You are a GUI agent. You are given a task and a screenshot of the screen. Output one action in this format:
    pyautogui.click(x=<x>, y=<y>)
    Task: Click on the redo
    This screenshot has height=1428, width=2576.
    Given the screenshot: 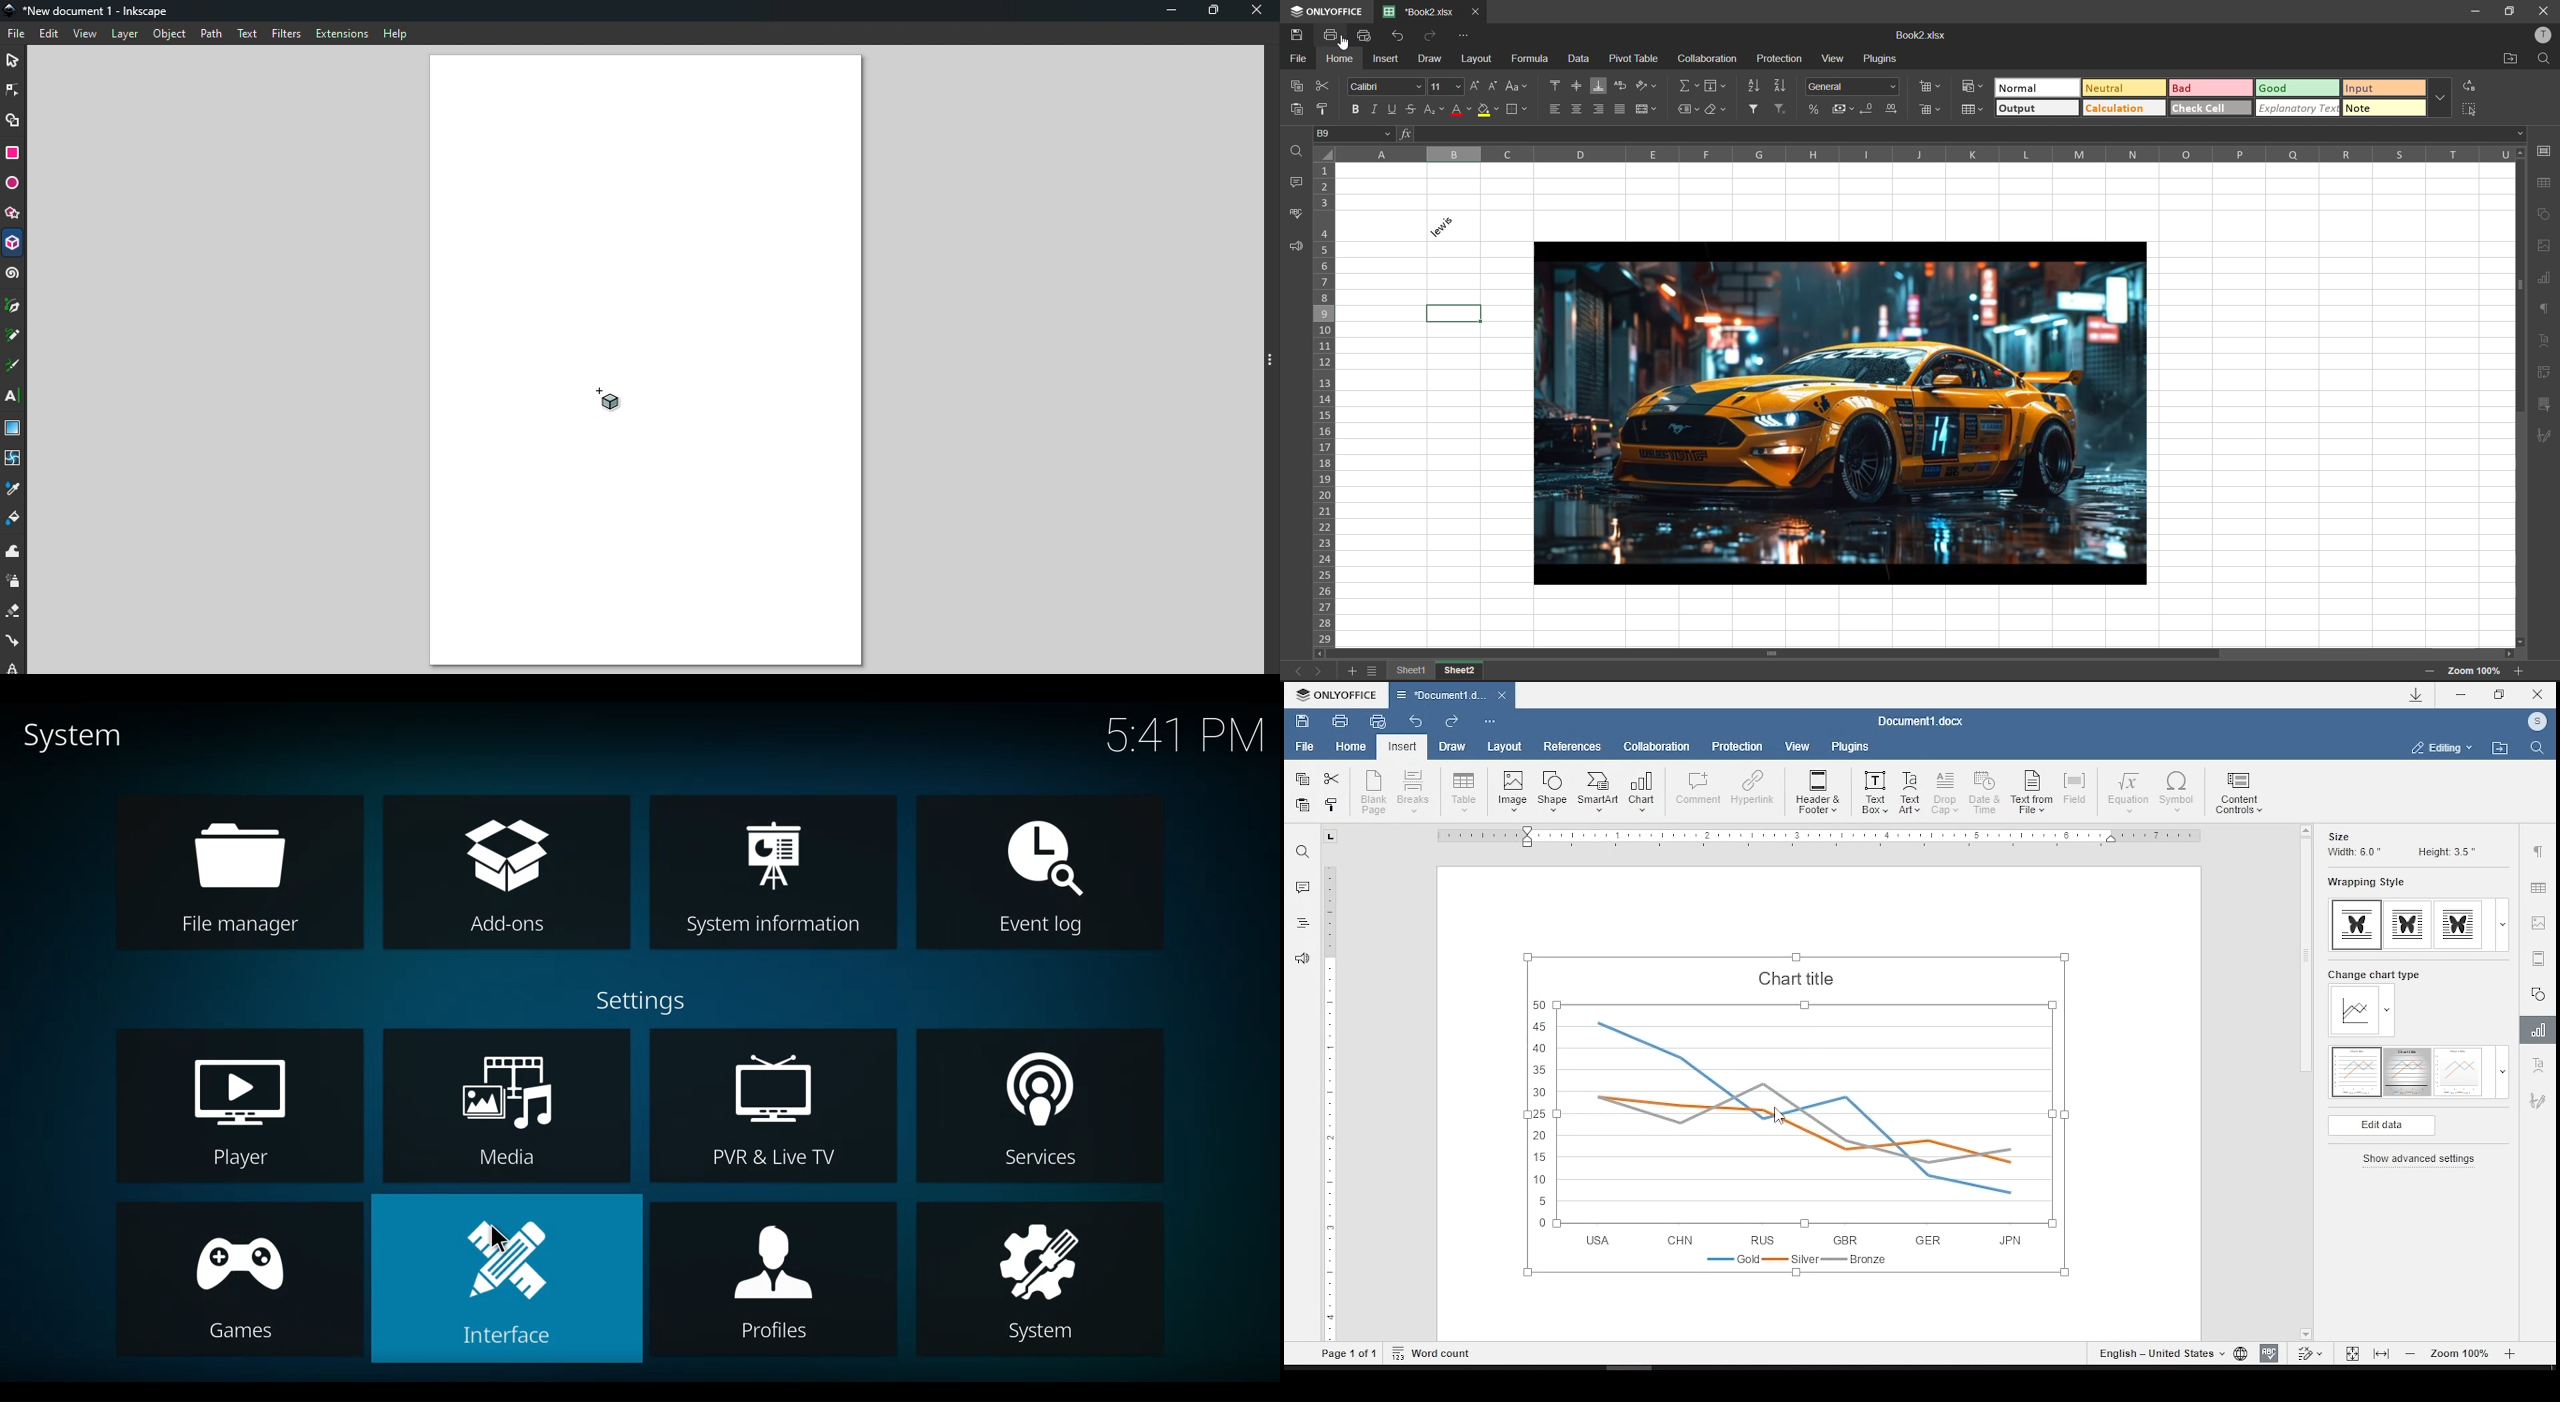 What is the action you would take?
    pyautogui.click(x=1451, y=722)
    